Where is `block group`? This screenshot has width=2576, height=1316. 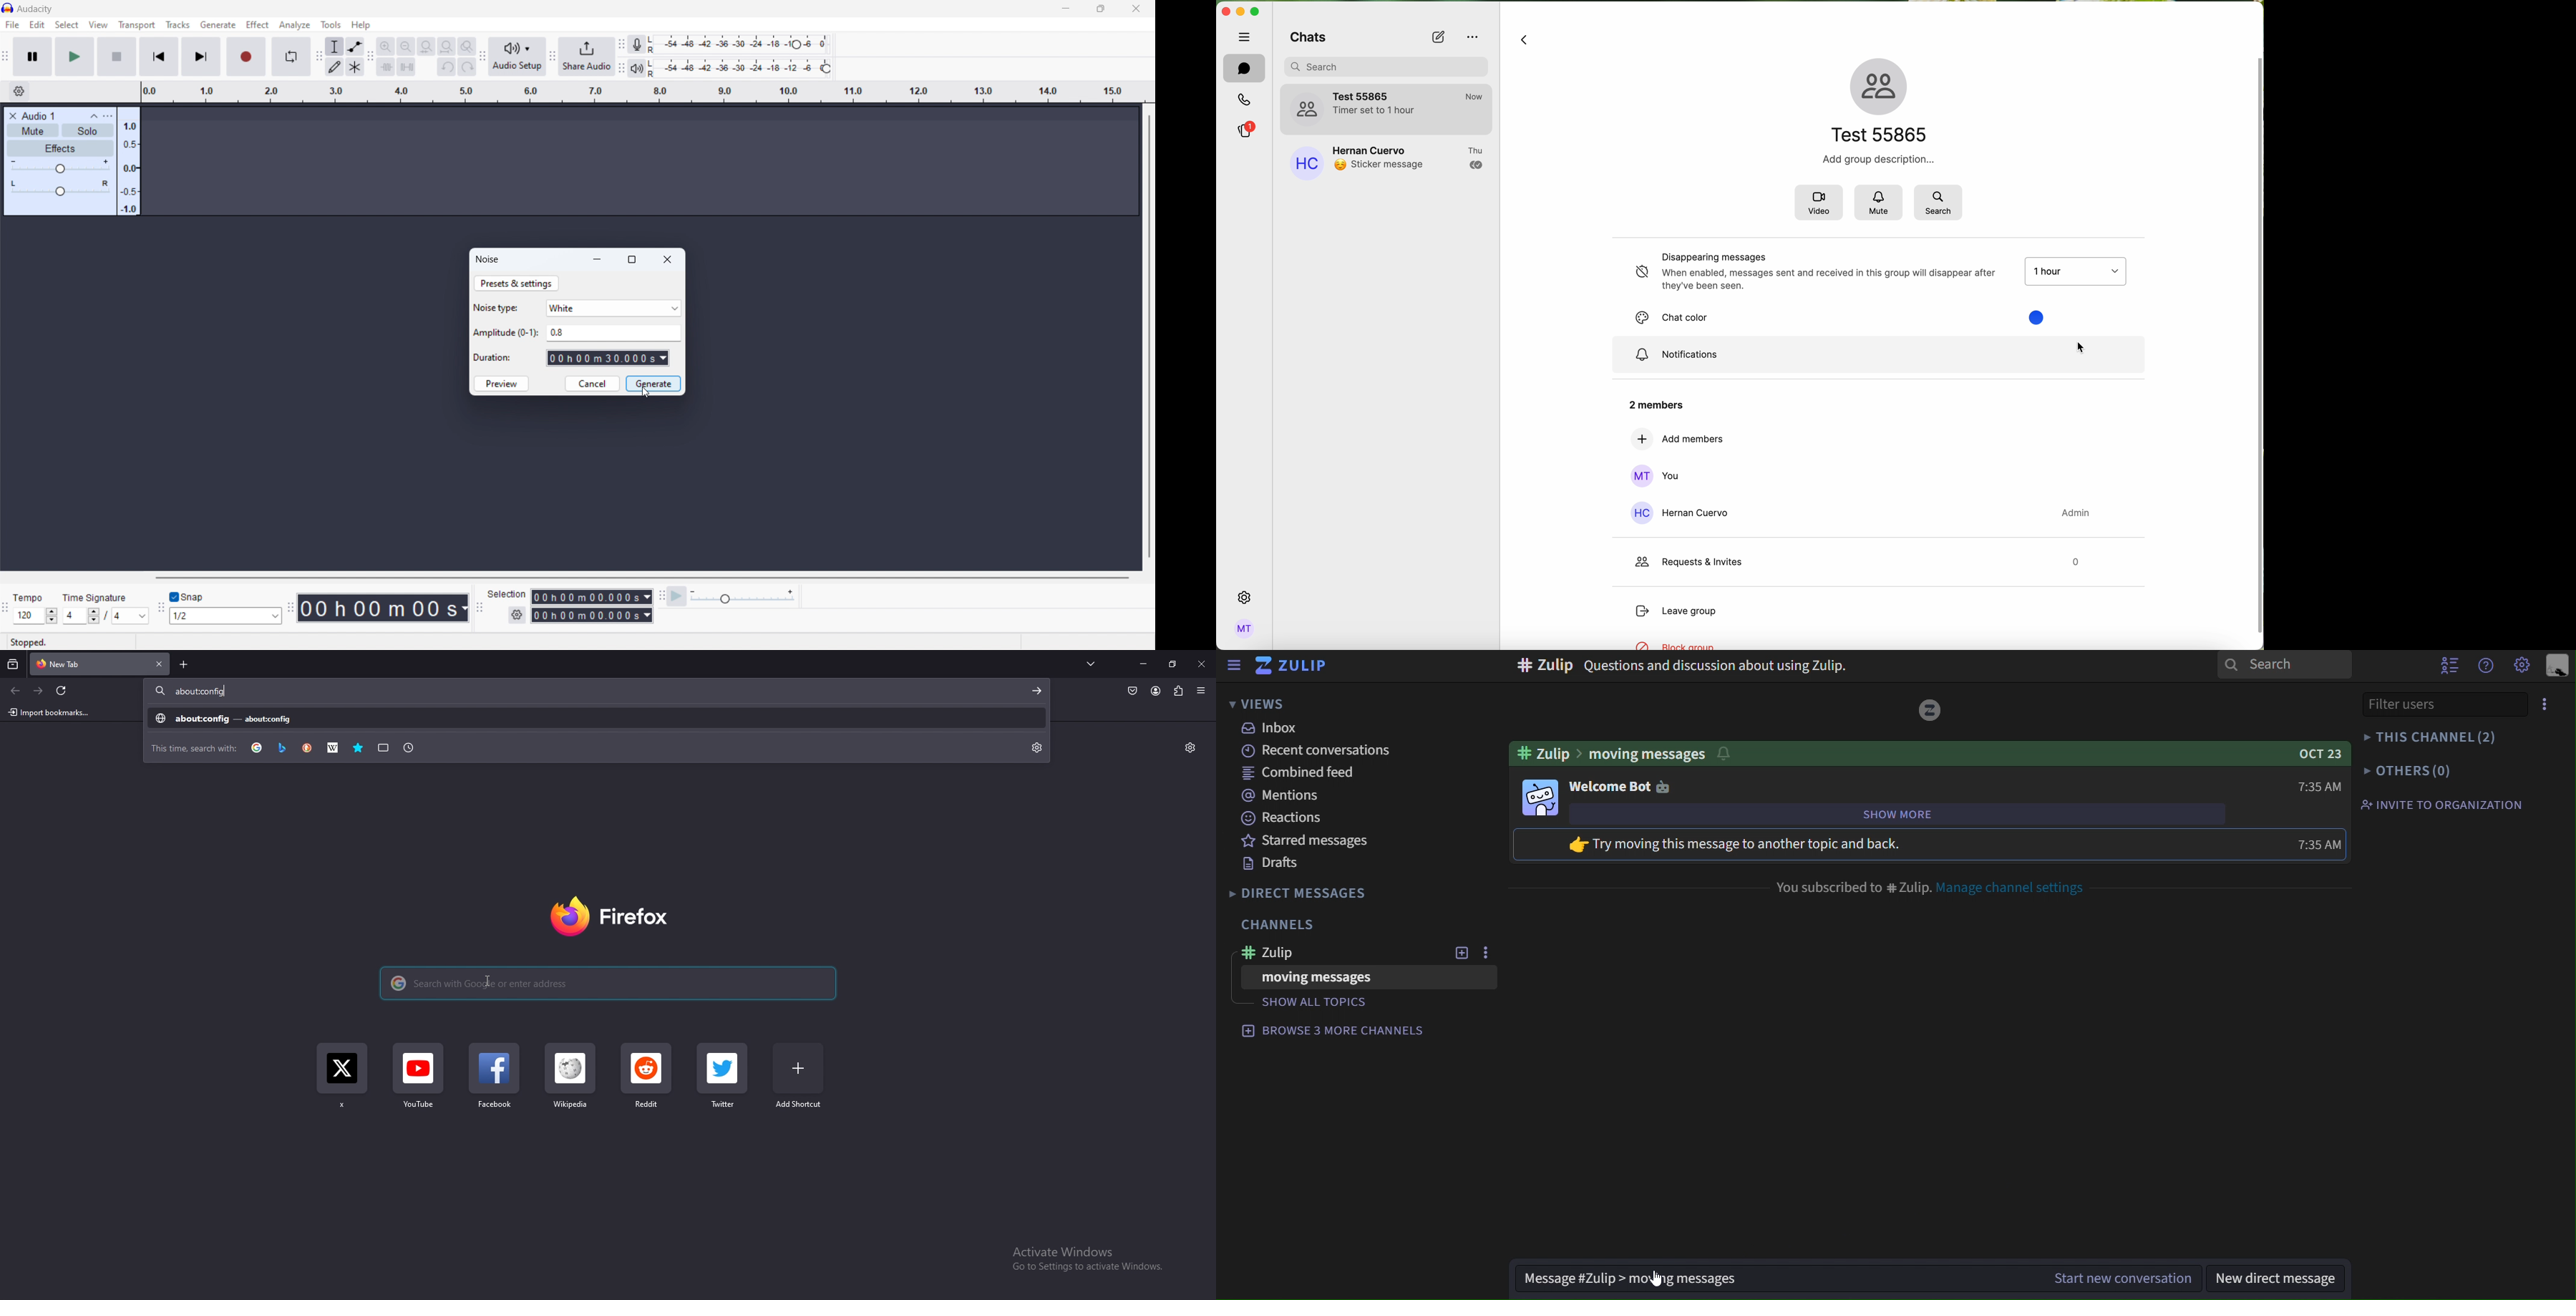 block group is located at coordinates (1679, 645).